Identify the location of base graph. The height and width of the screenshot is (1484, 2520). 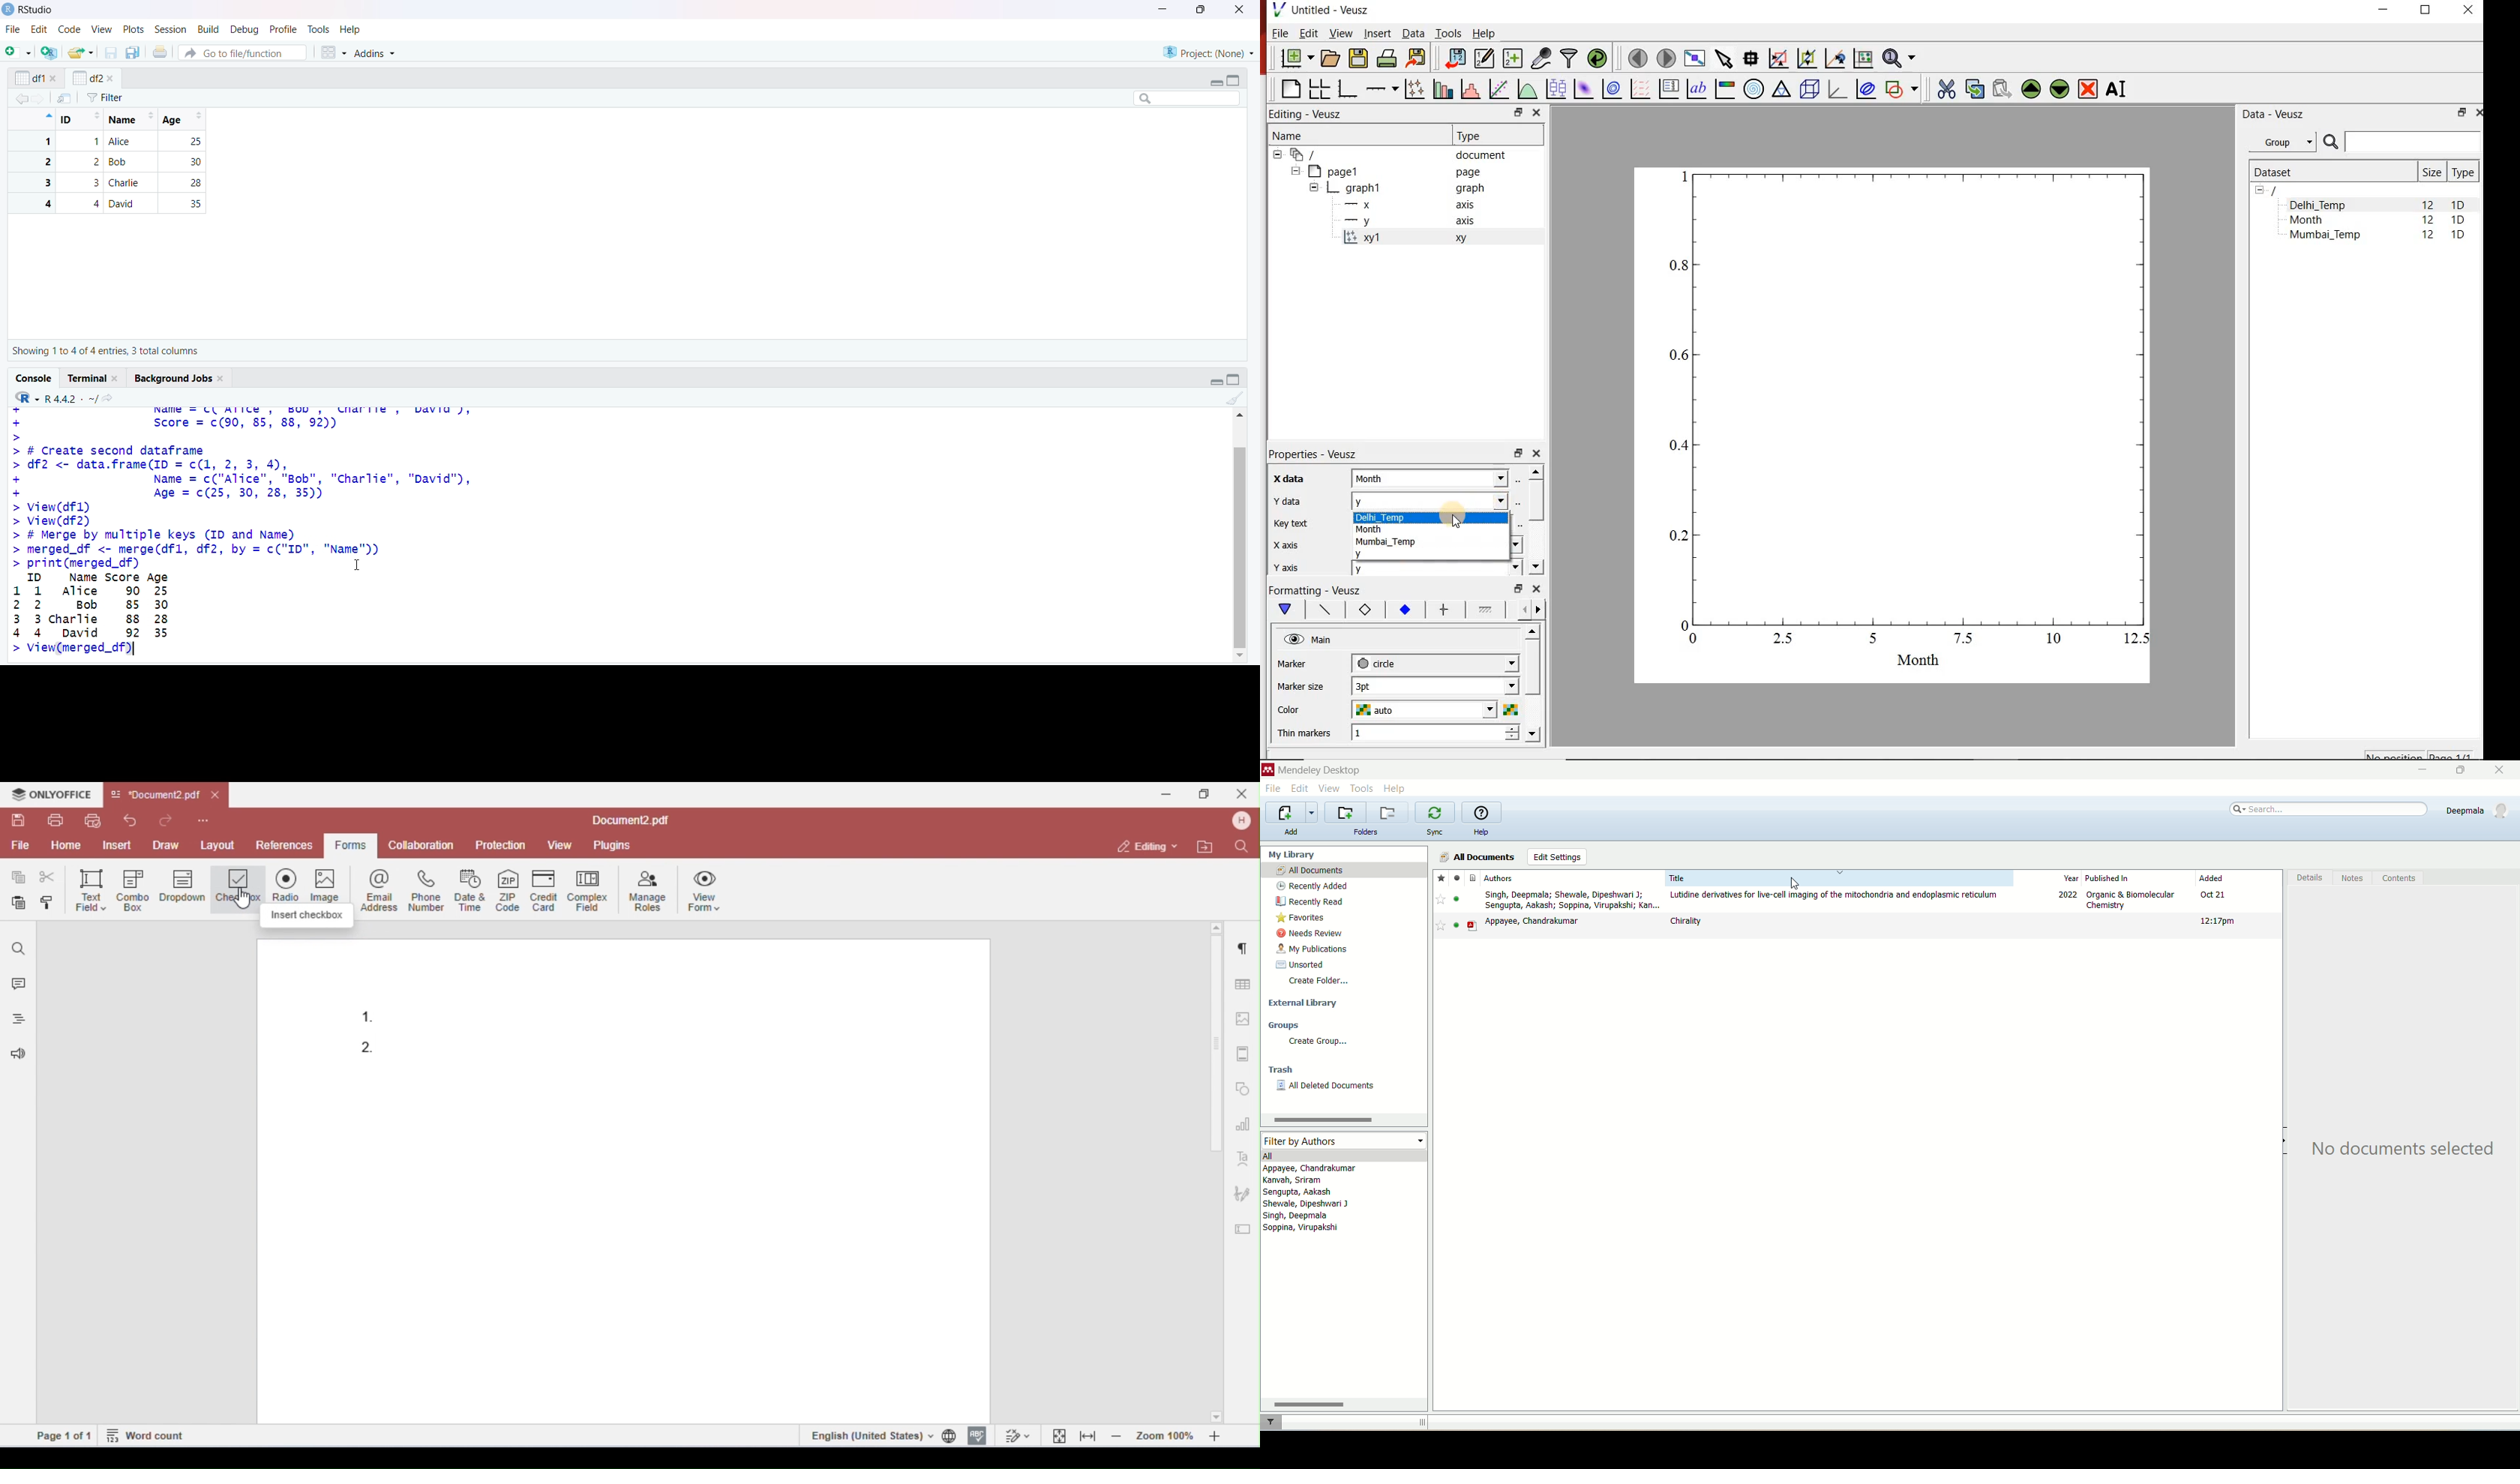
(1346, 90).